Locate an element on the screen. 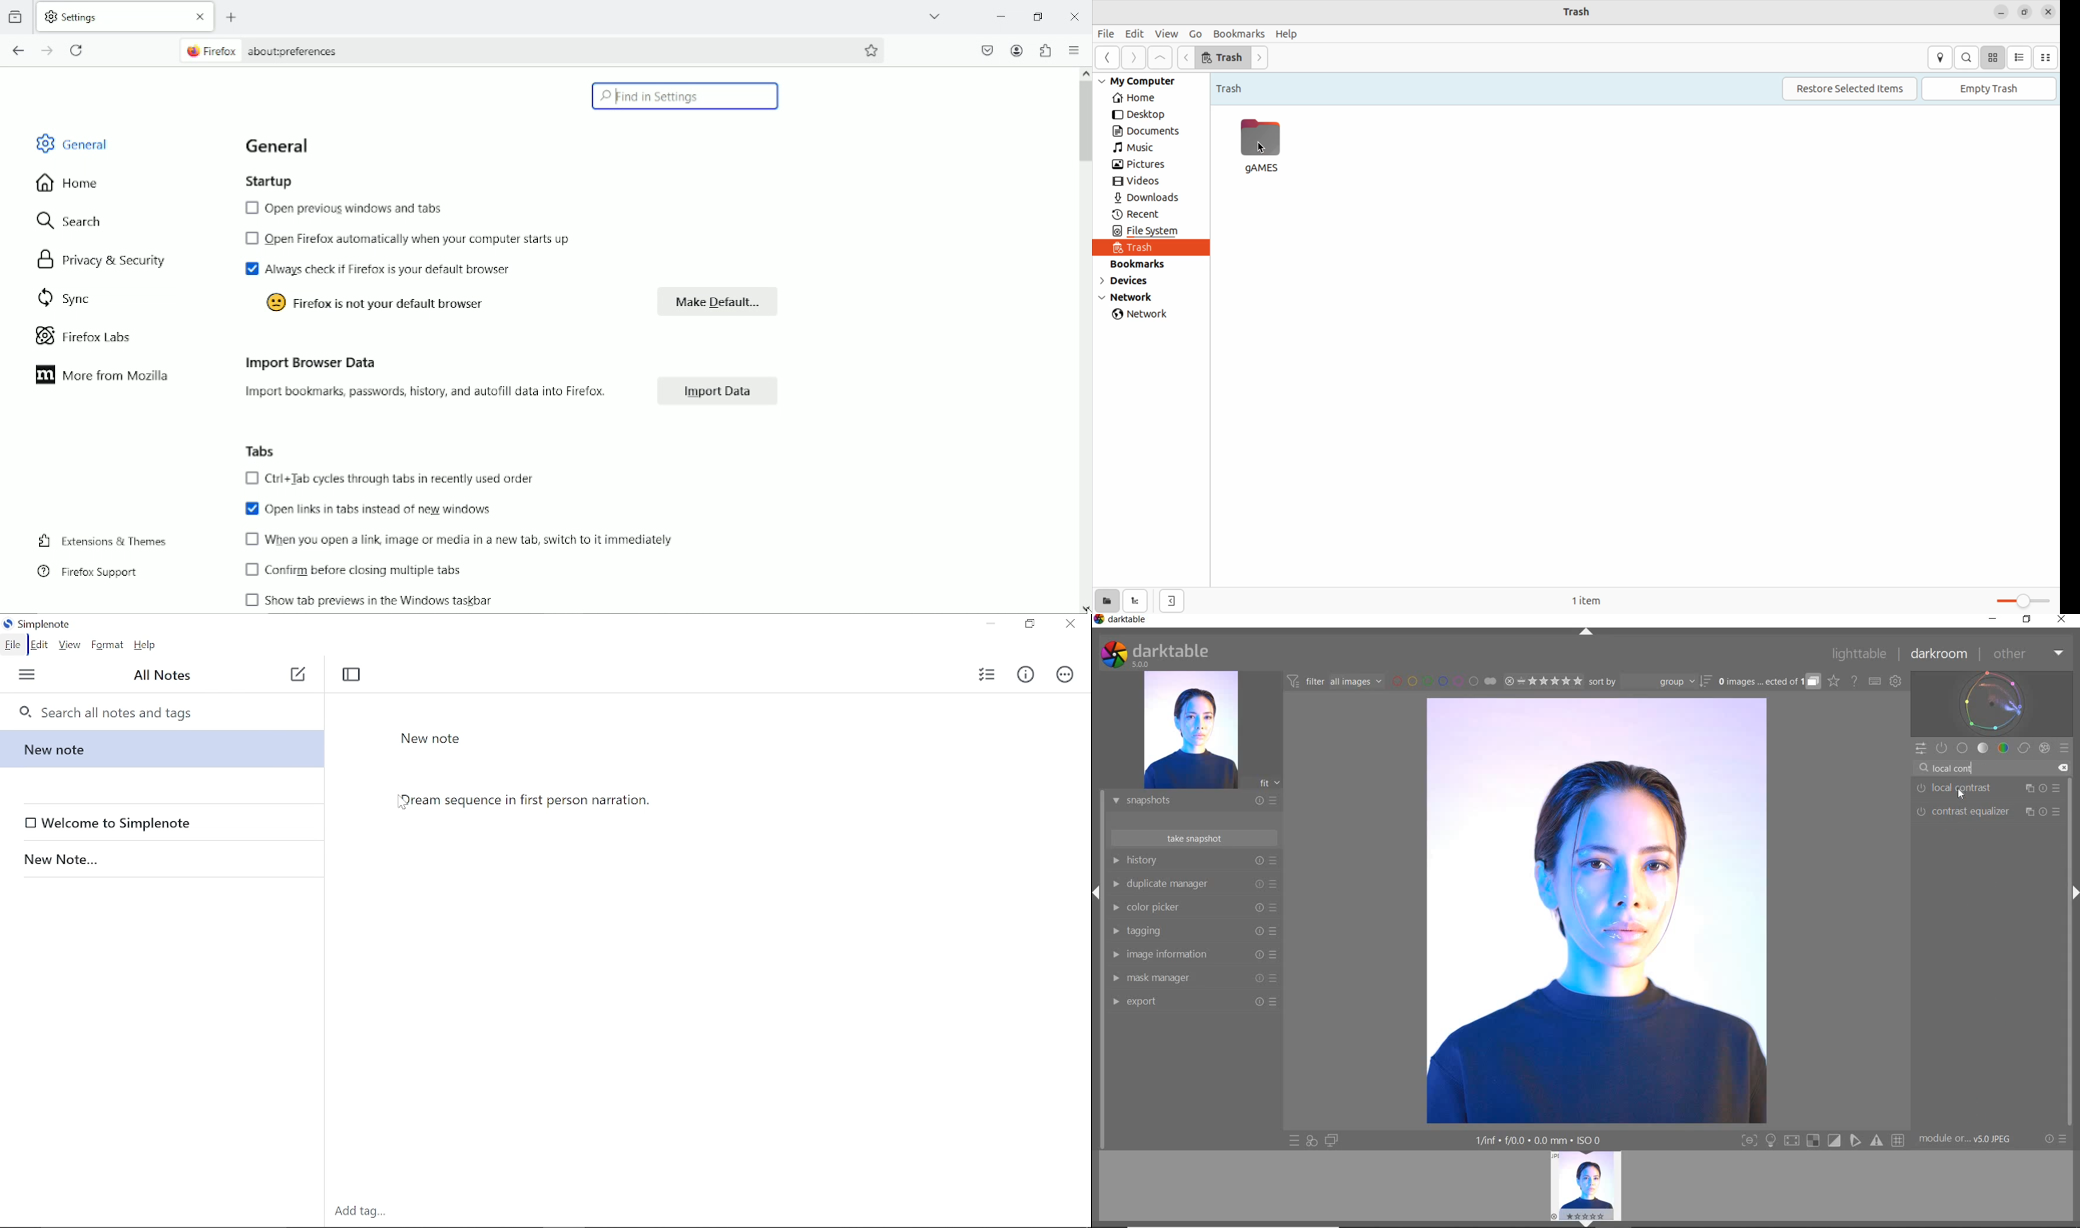 This screenshot has width=2100, height=1232. Open previous windows and tabs is located at coordinates (343, 209).